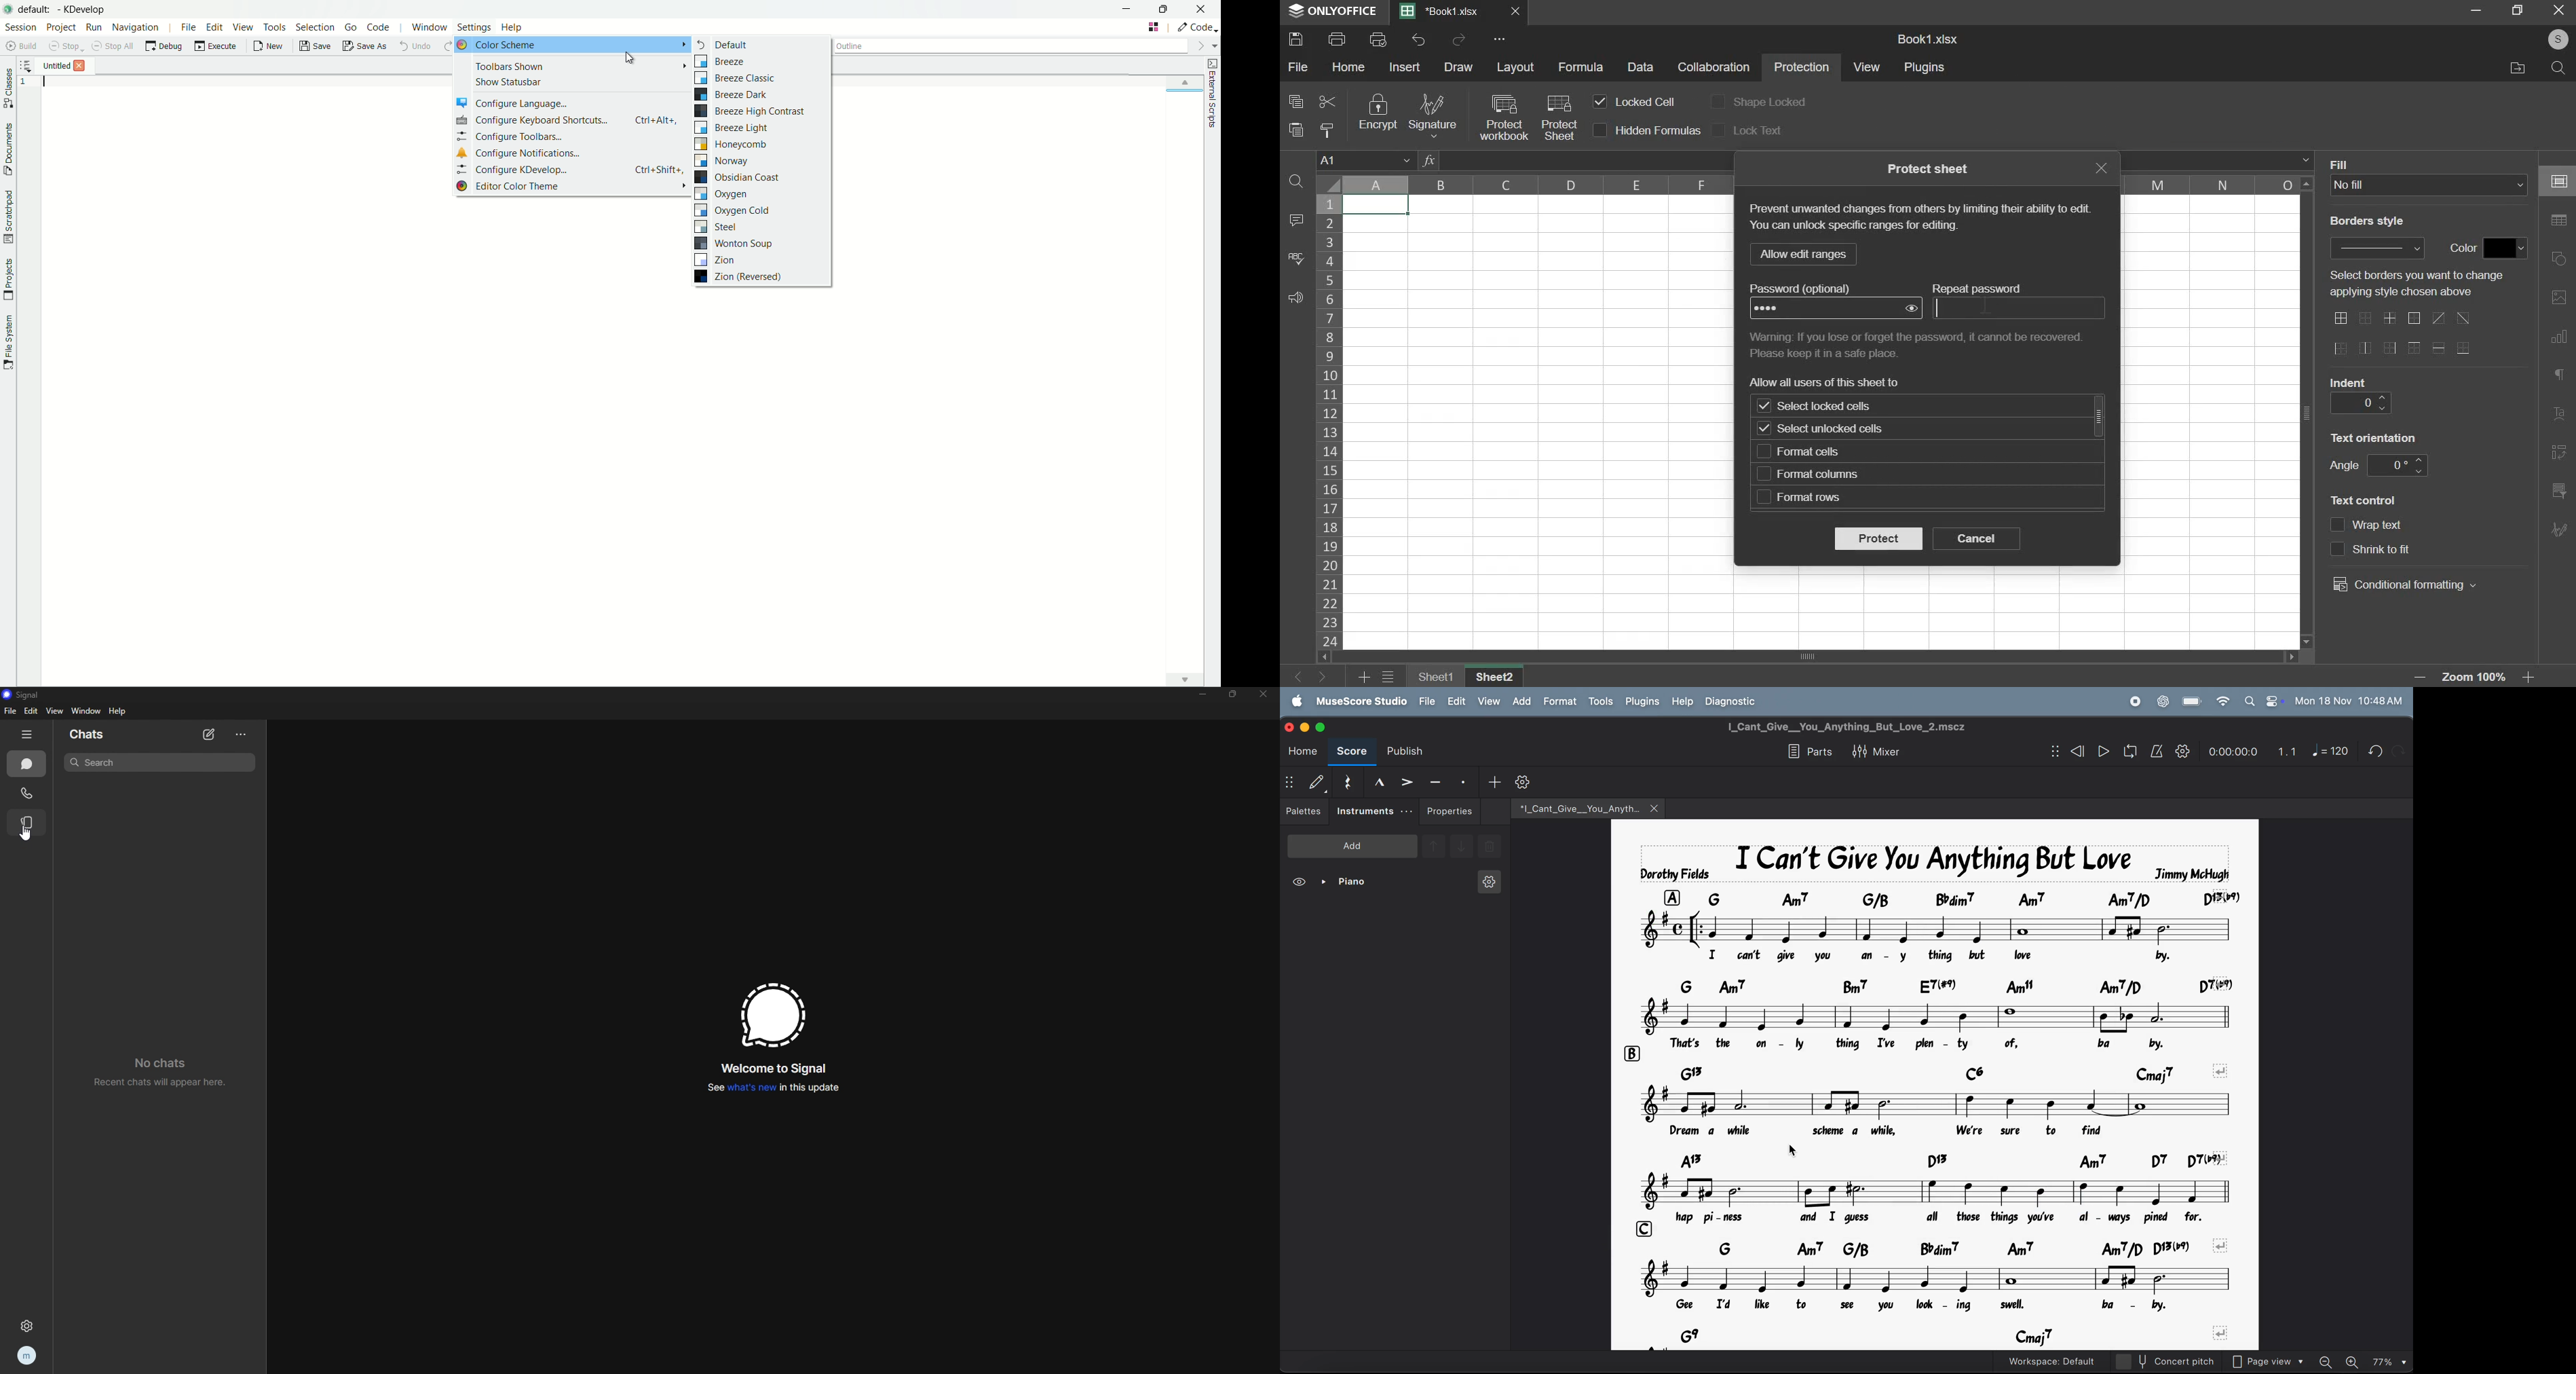 The height and width of the screenshot is (1400, 2576). What do you see at coordinates (54, 710) in the screenshot?
I see `view` at bounding box center [54, 710].